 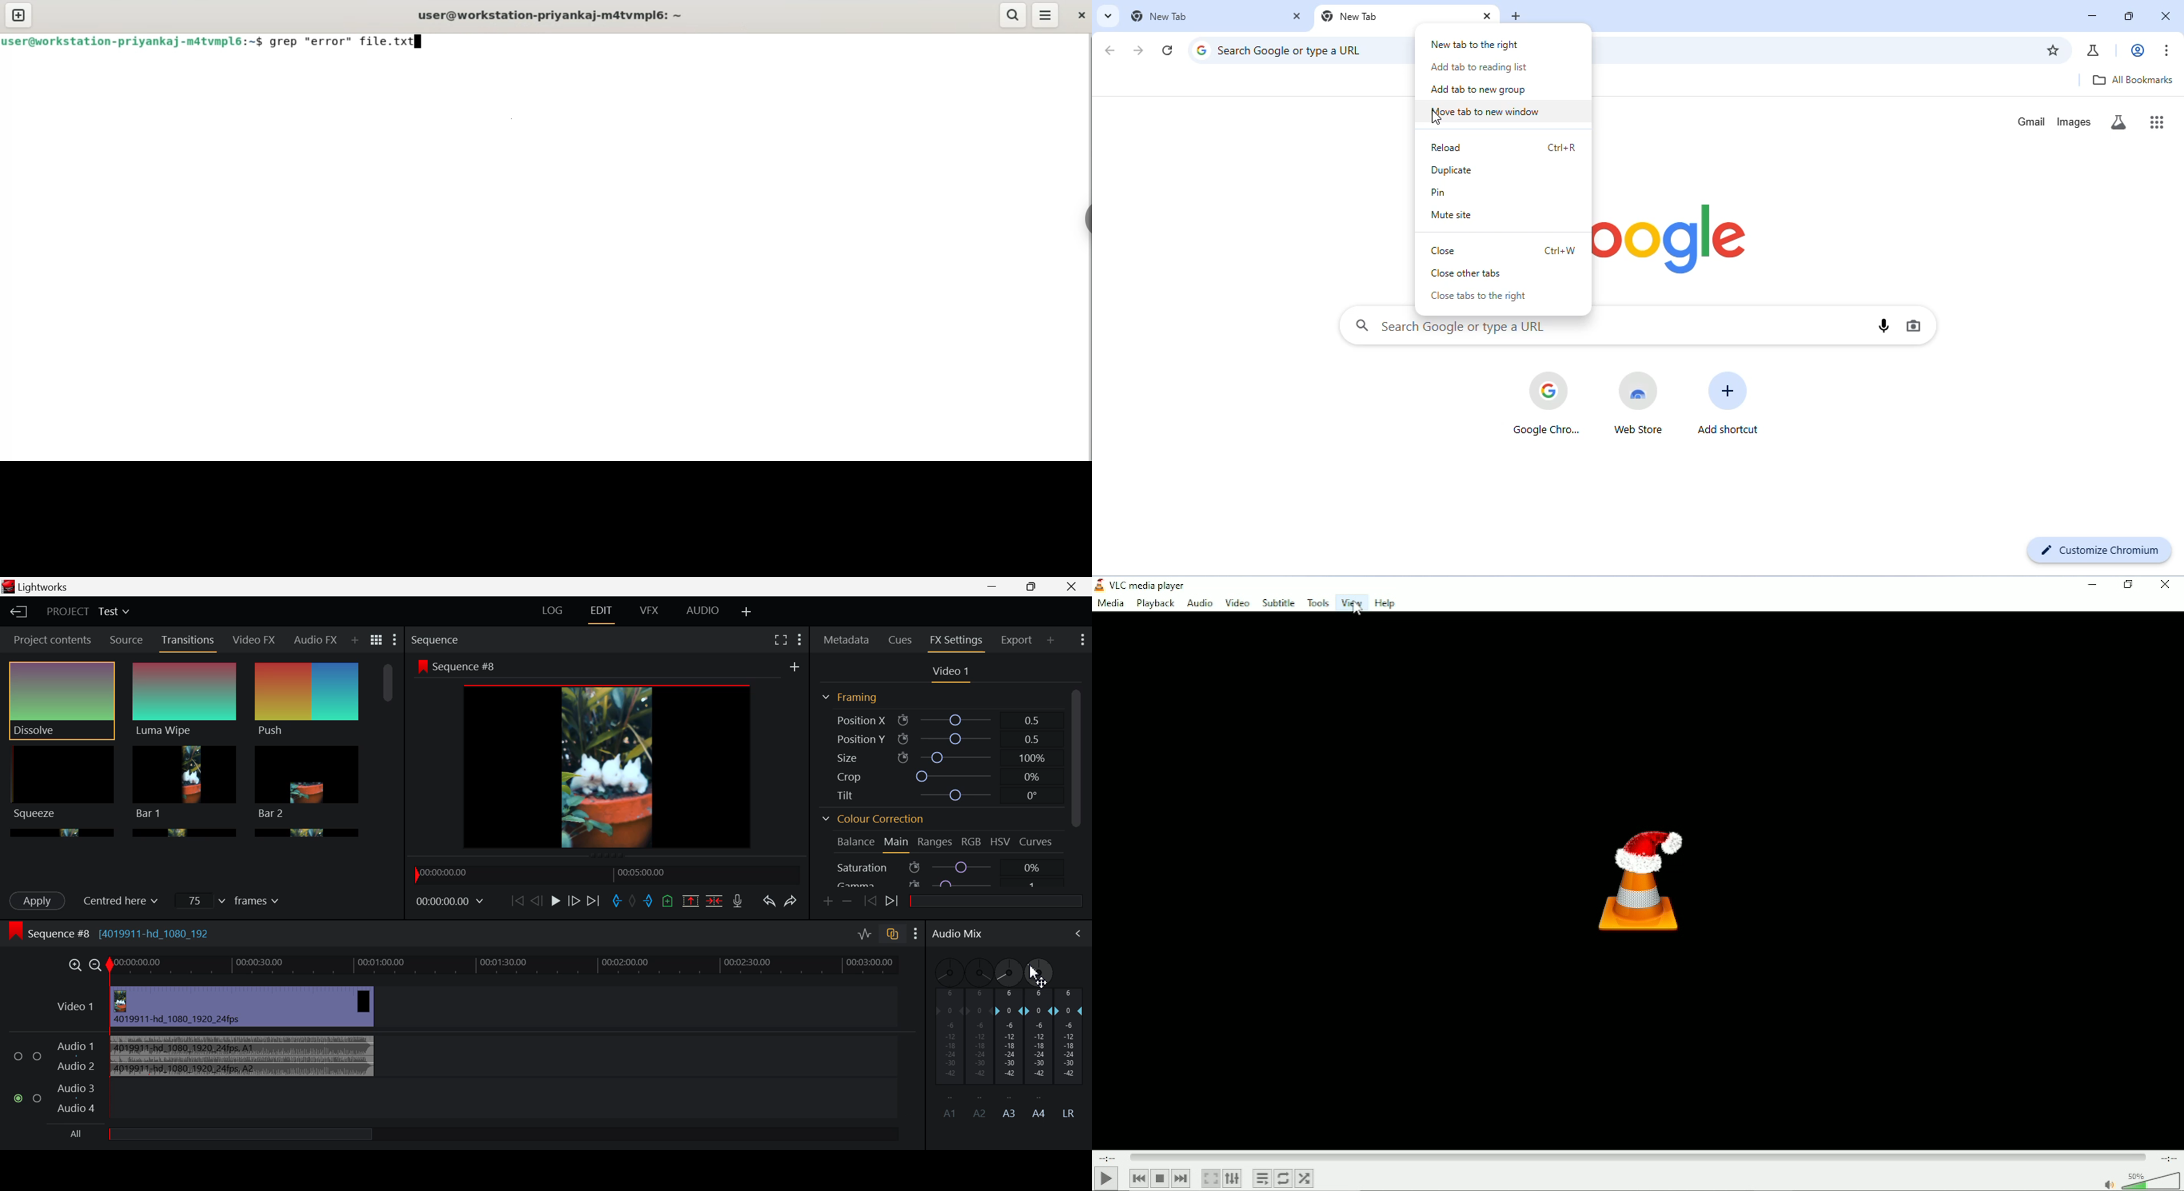 I want to click on Remove marked section, so click(x=690, y=899).